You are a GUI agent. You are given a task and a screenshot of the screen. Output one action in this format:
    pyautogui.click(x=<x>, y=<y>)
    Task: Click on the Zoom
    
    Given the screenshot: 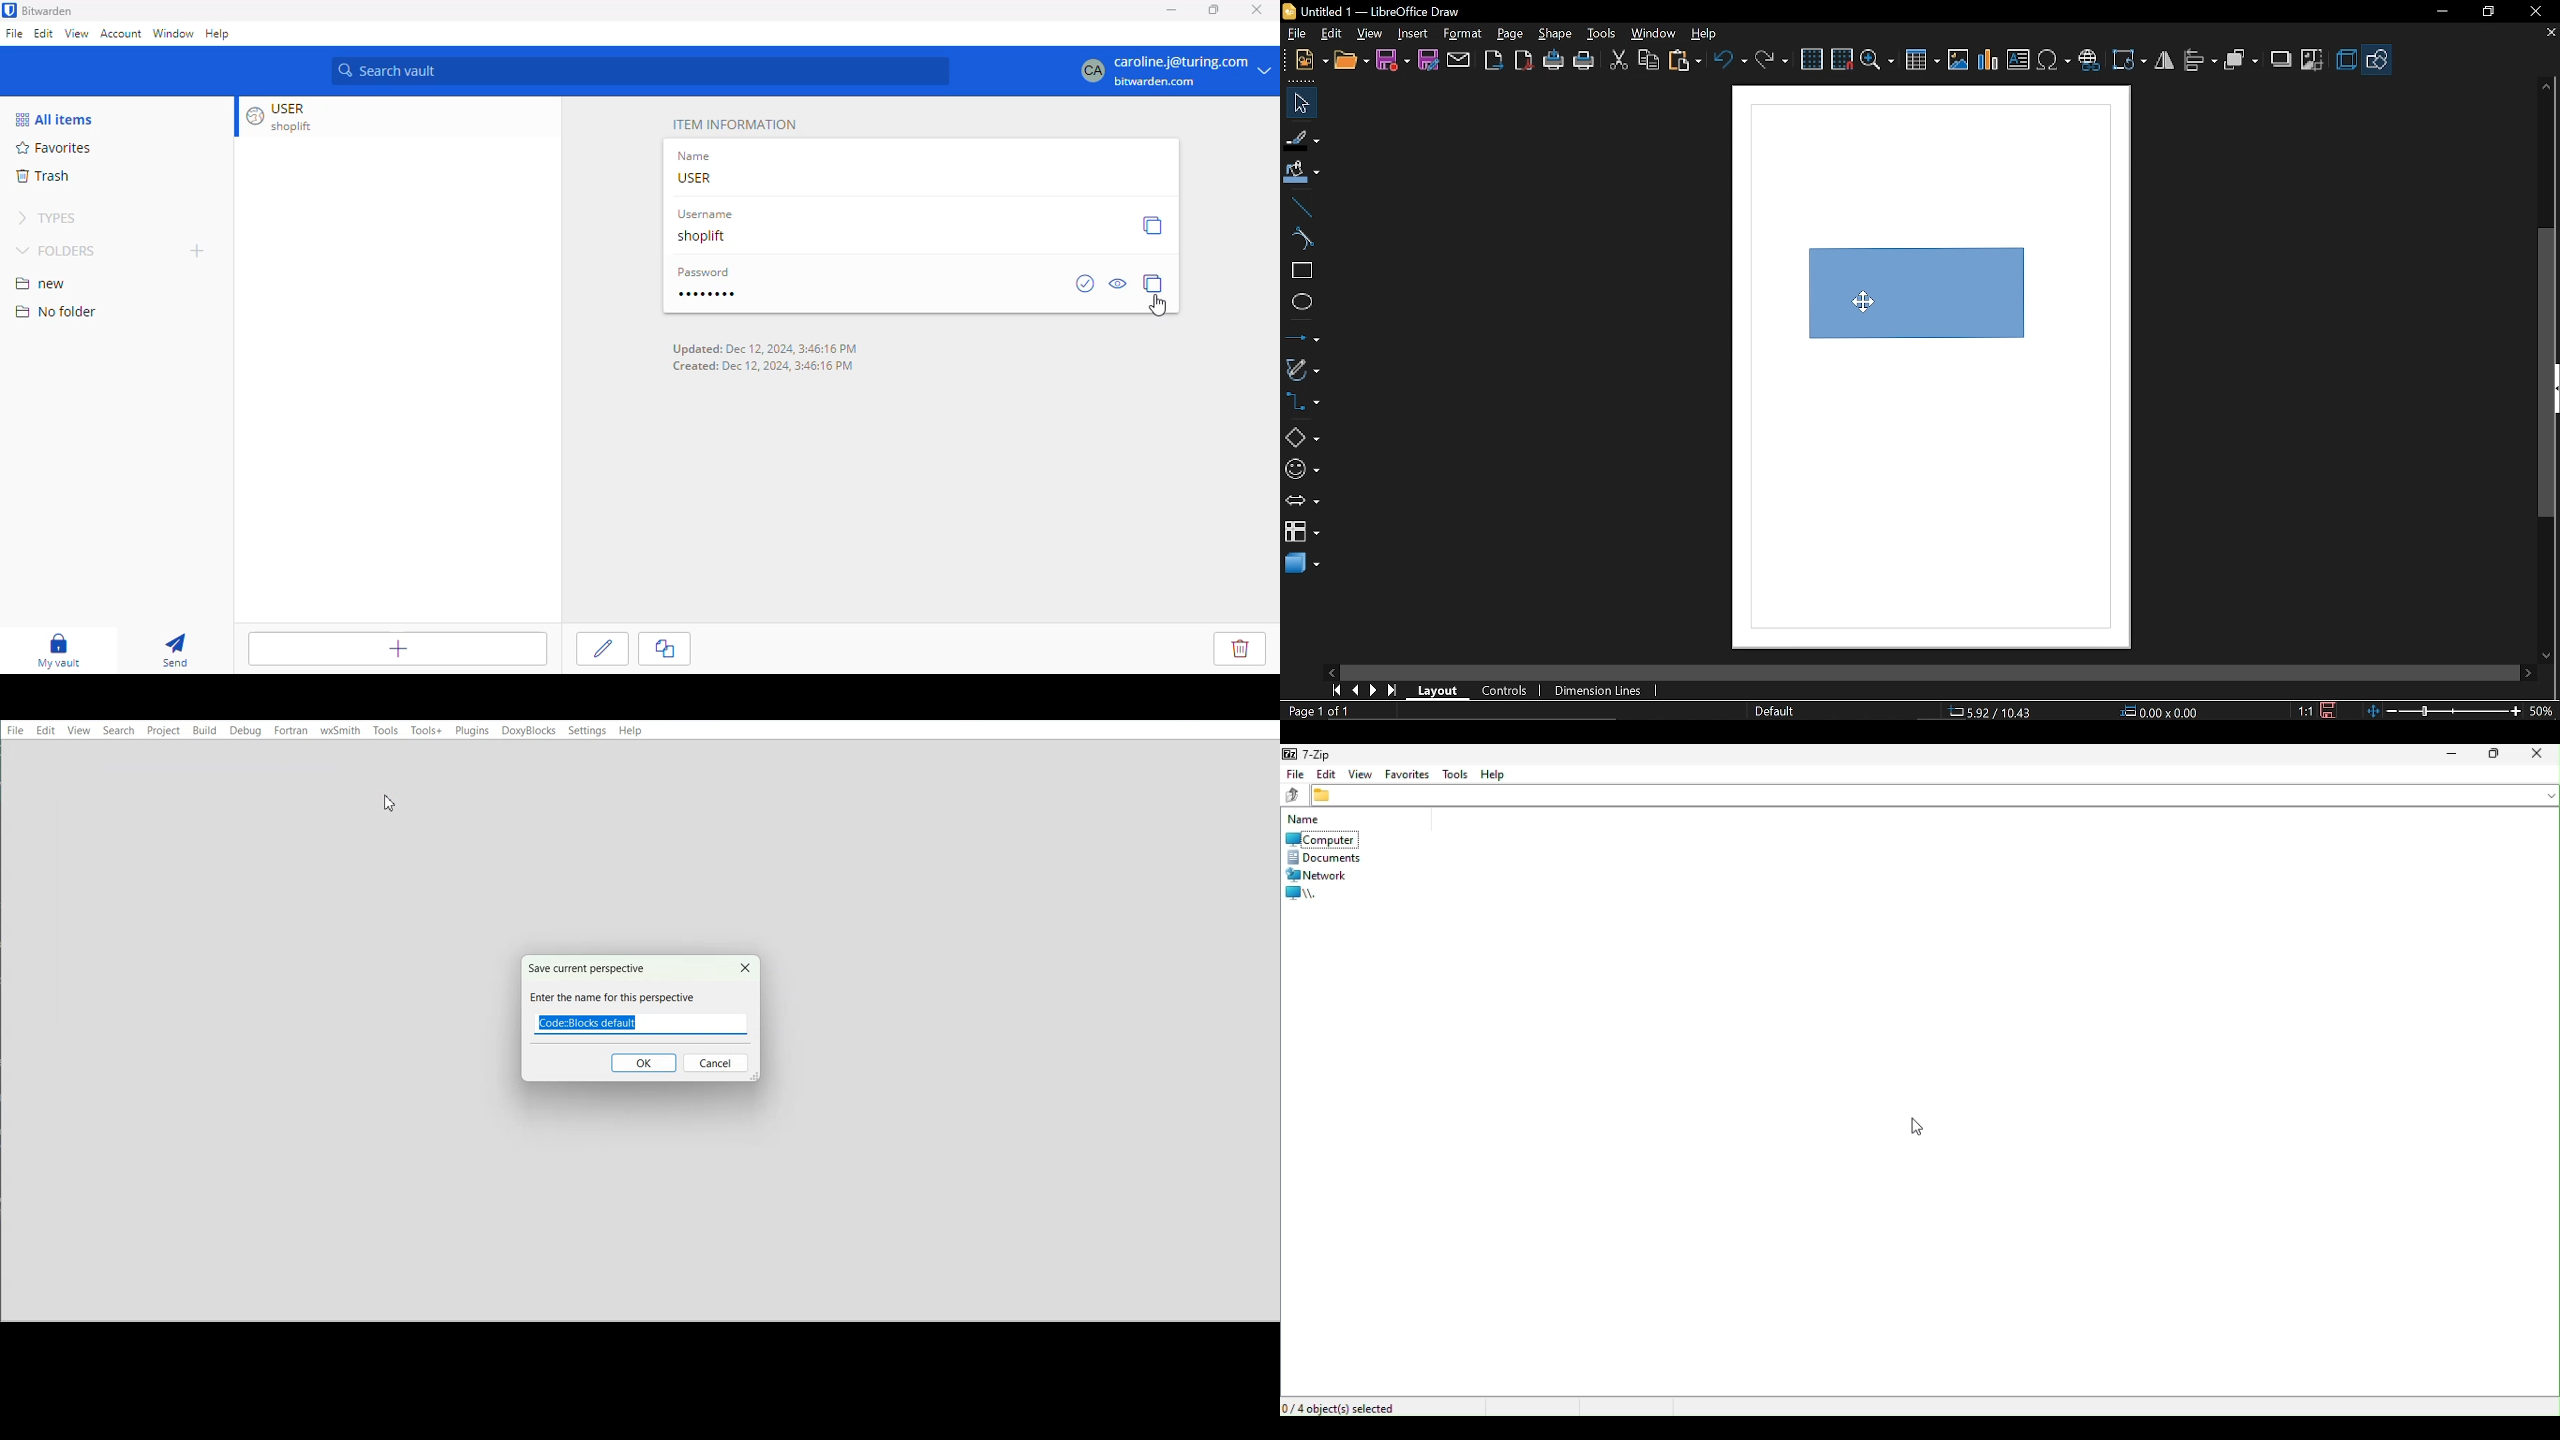 What is the action you would take?
    pyautogui.click(x=1877, y=61)
    